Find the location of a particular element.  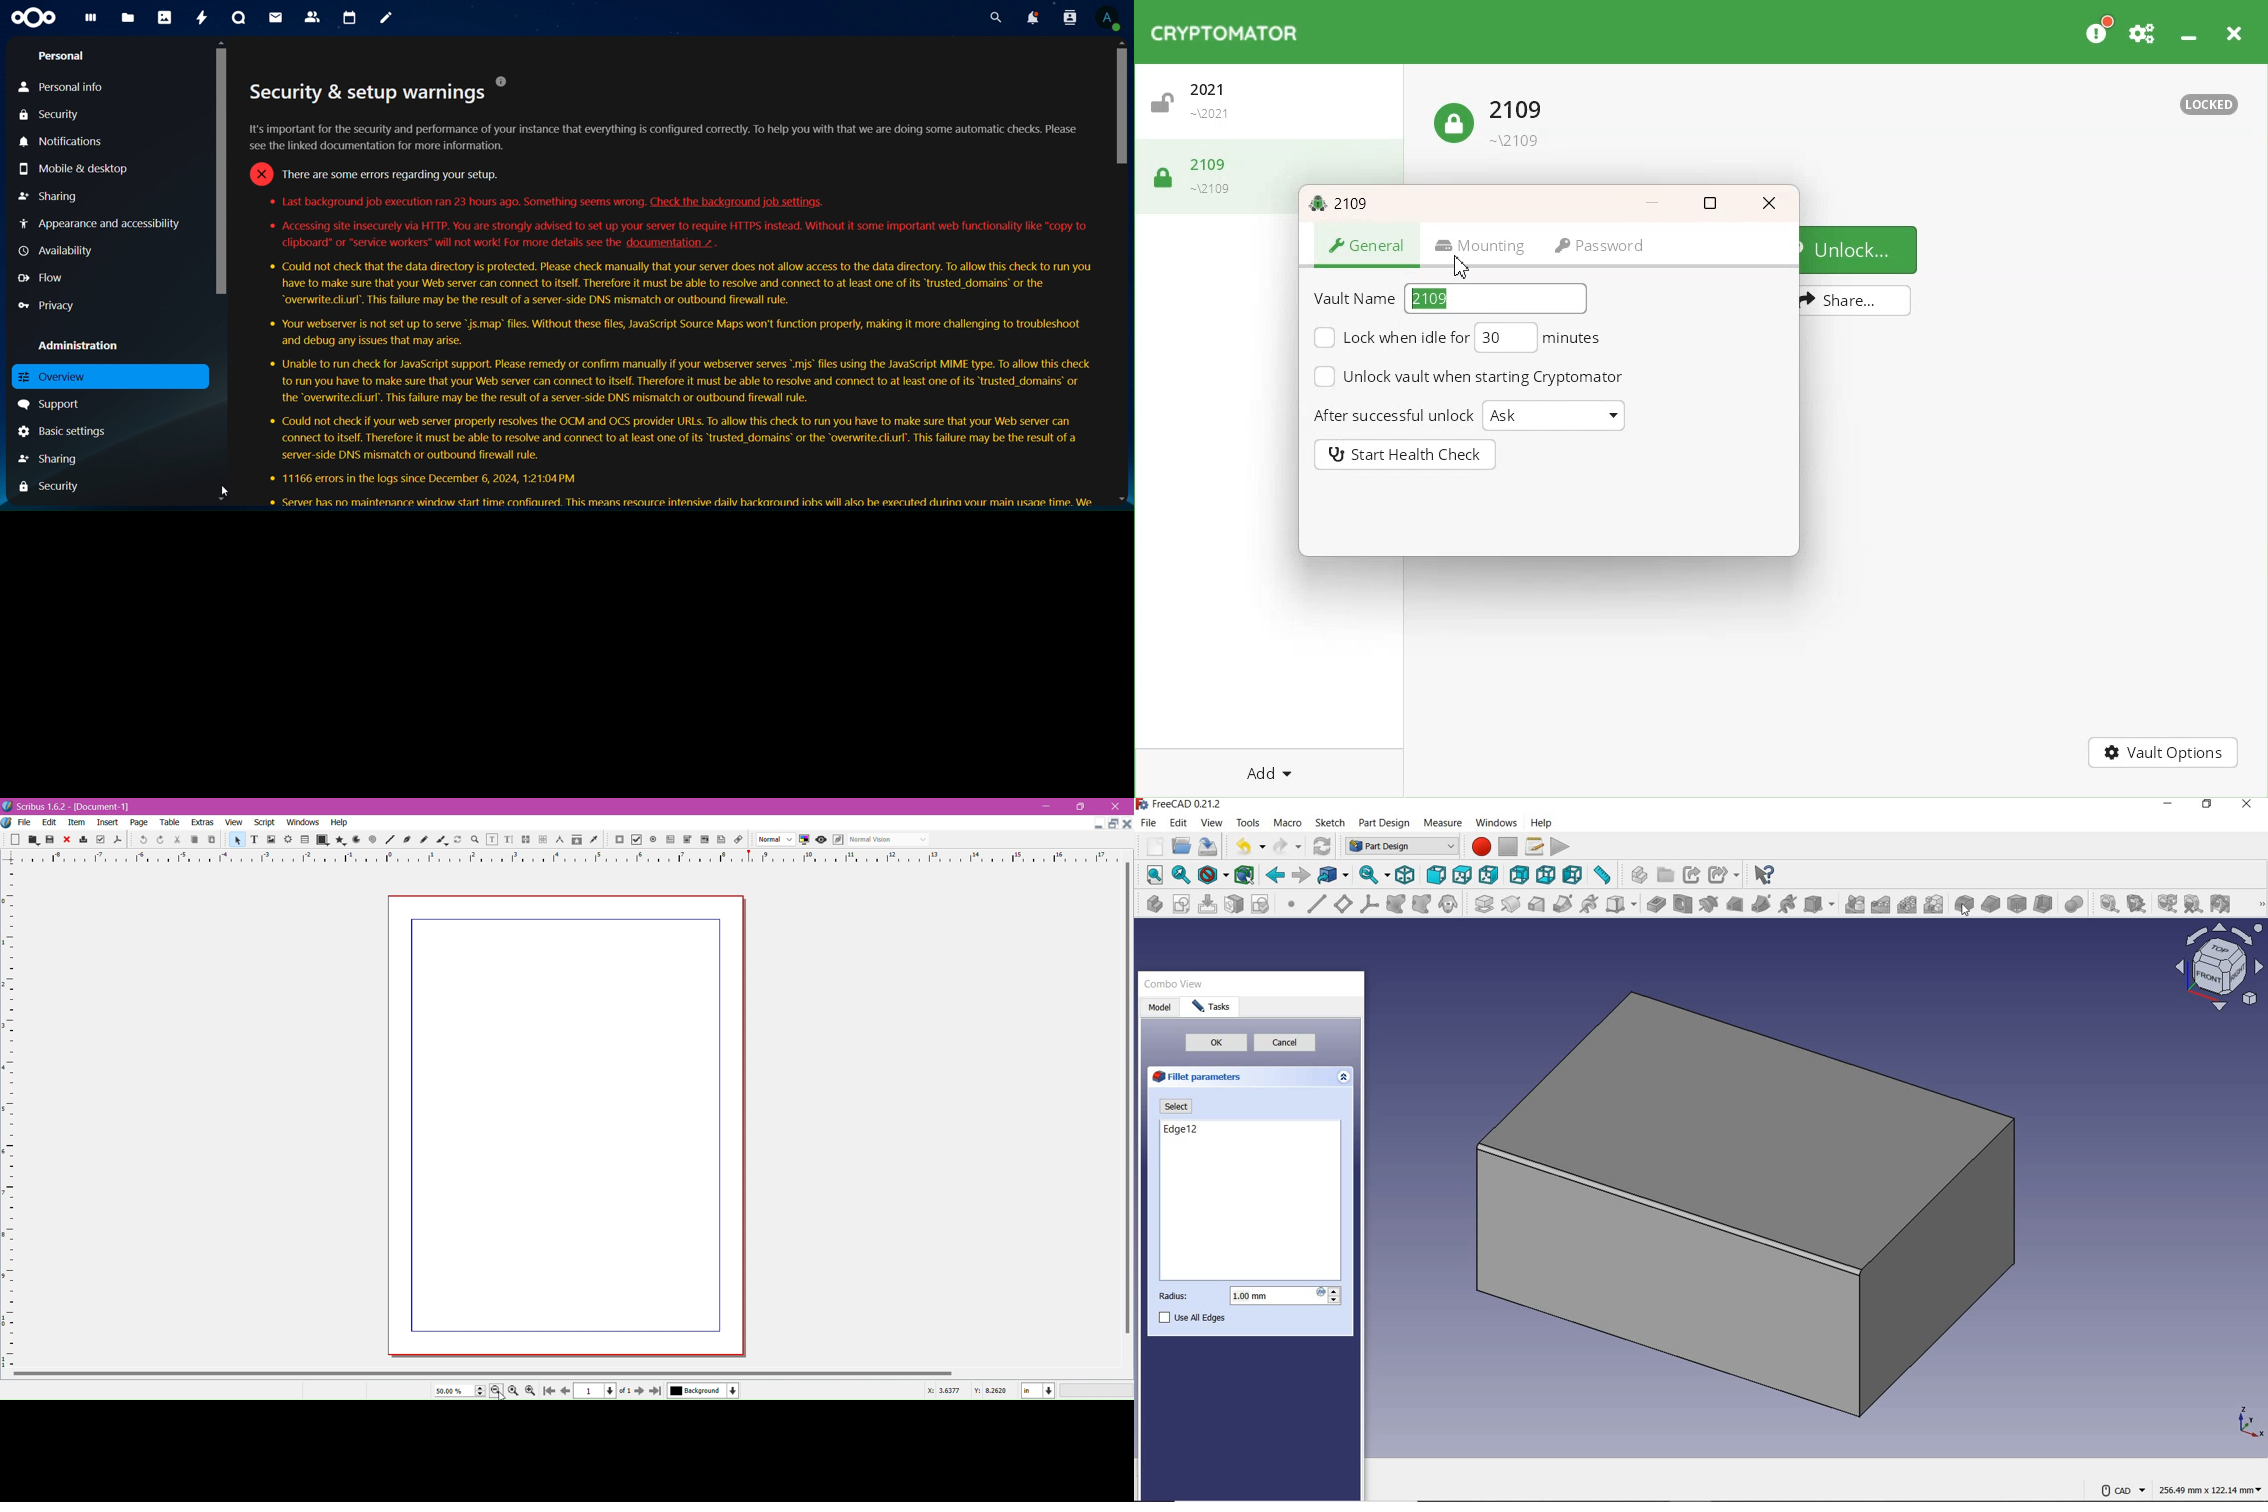

icon is located at coordinates (35, 18).